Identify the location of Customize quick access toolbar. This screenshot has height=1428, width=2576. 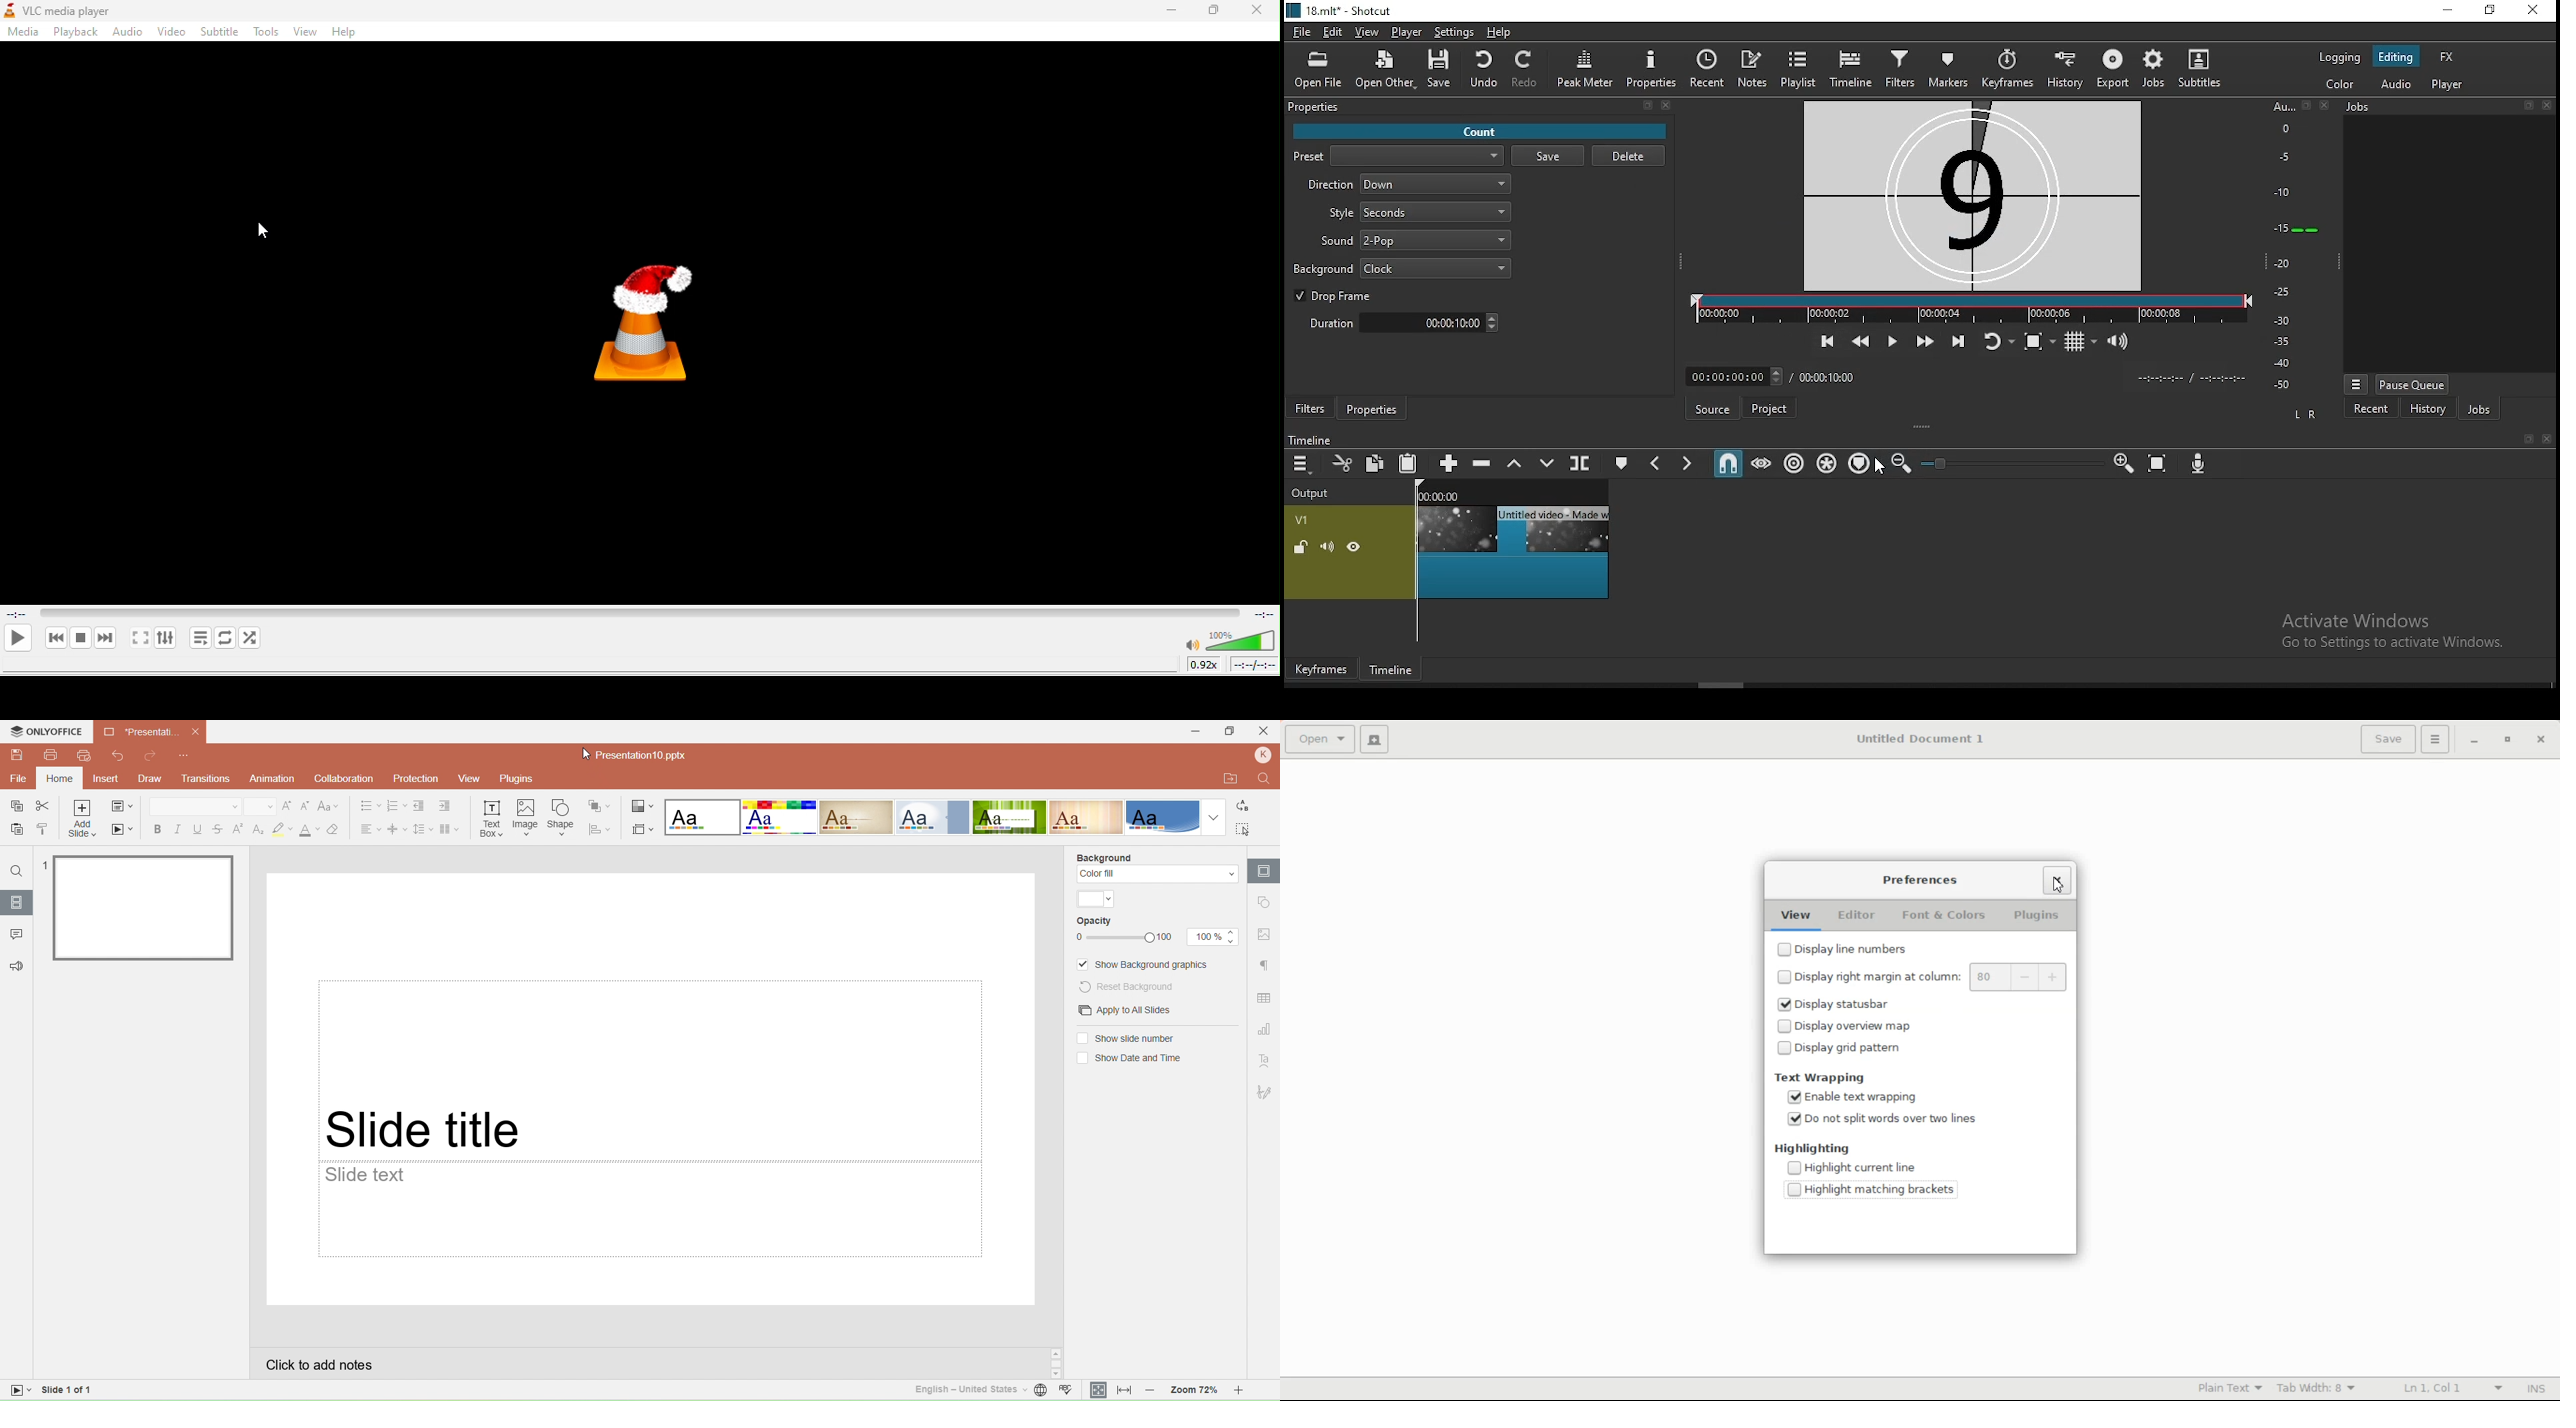
(185, 756).